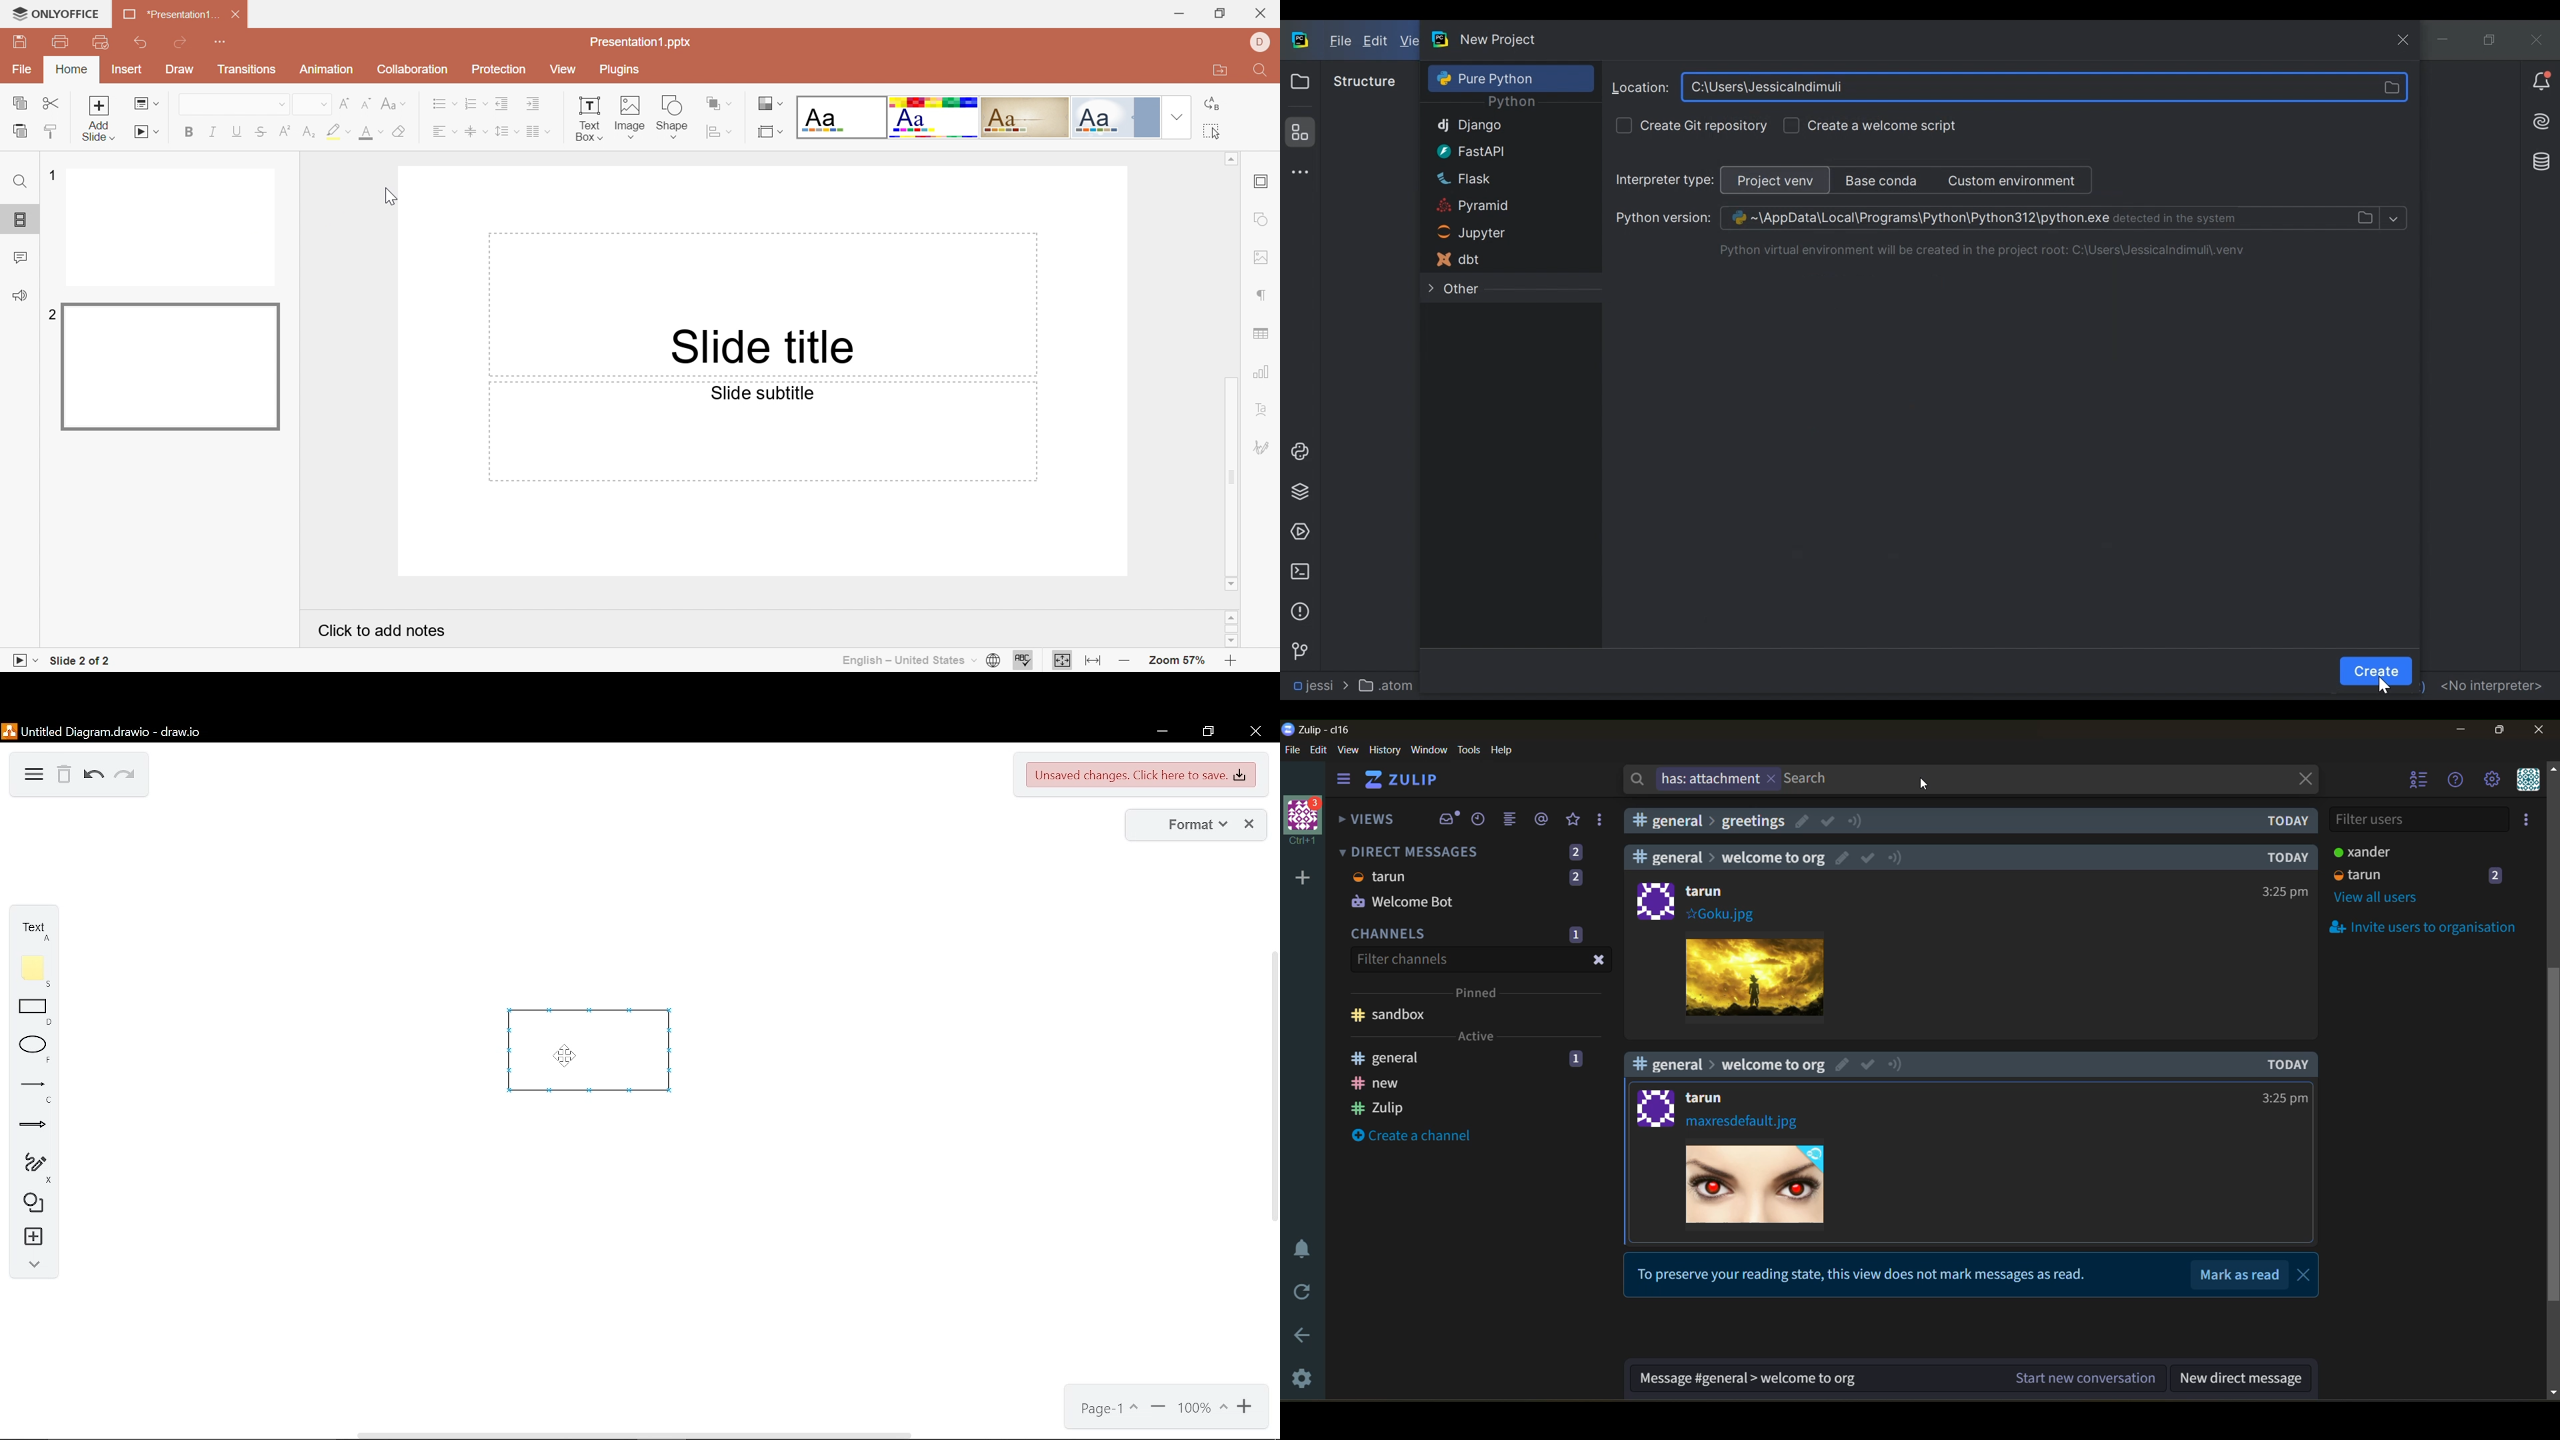 The width and height of the screenshot is (2576, 1456). Describe the element at coordinates (1142, 775) in the screenshot. I see `unsaved changes. Click here to save ` at that location.